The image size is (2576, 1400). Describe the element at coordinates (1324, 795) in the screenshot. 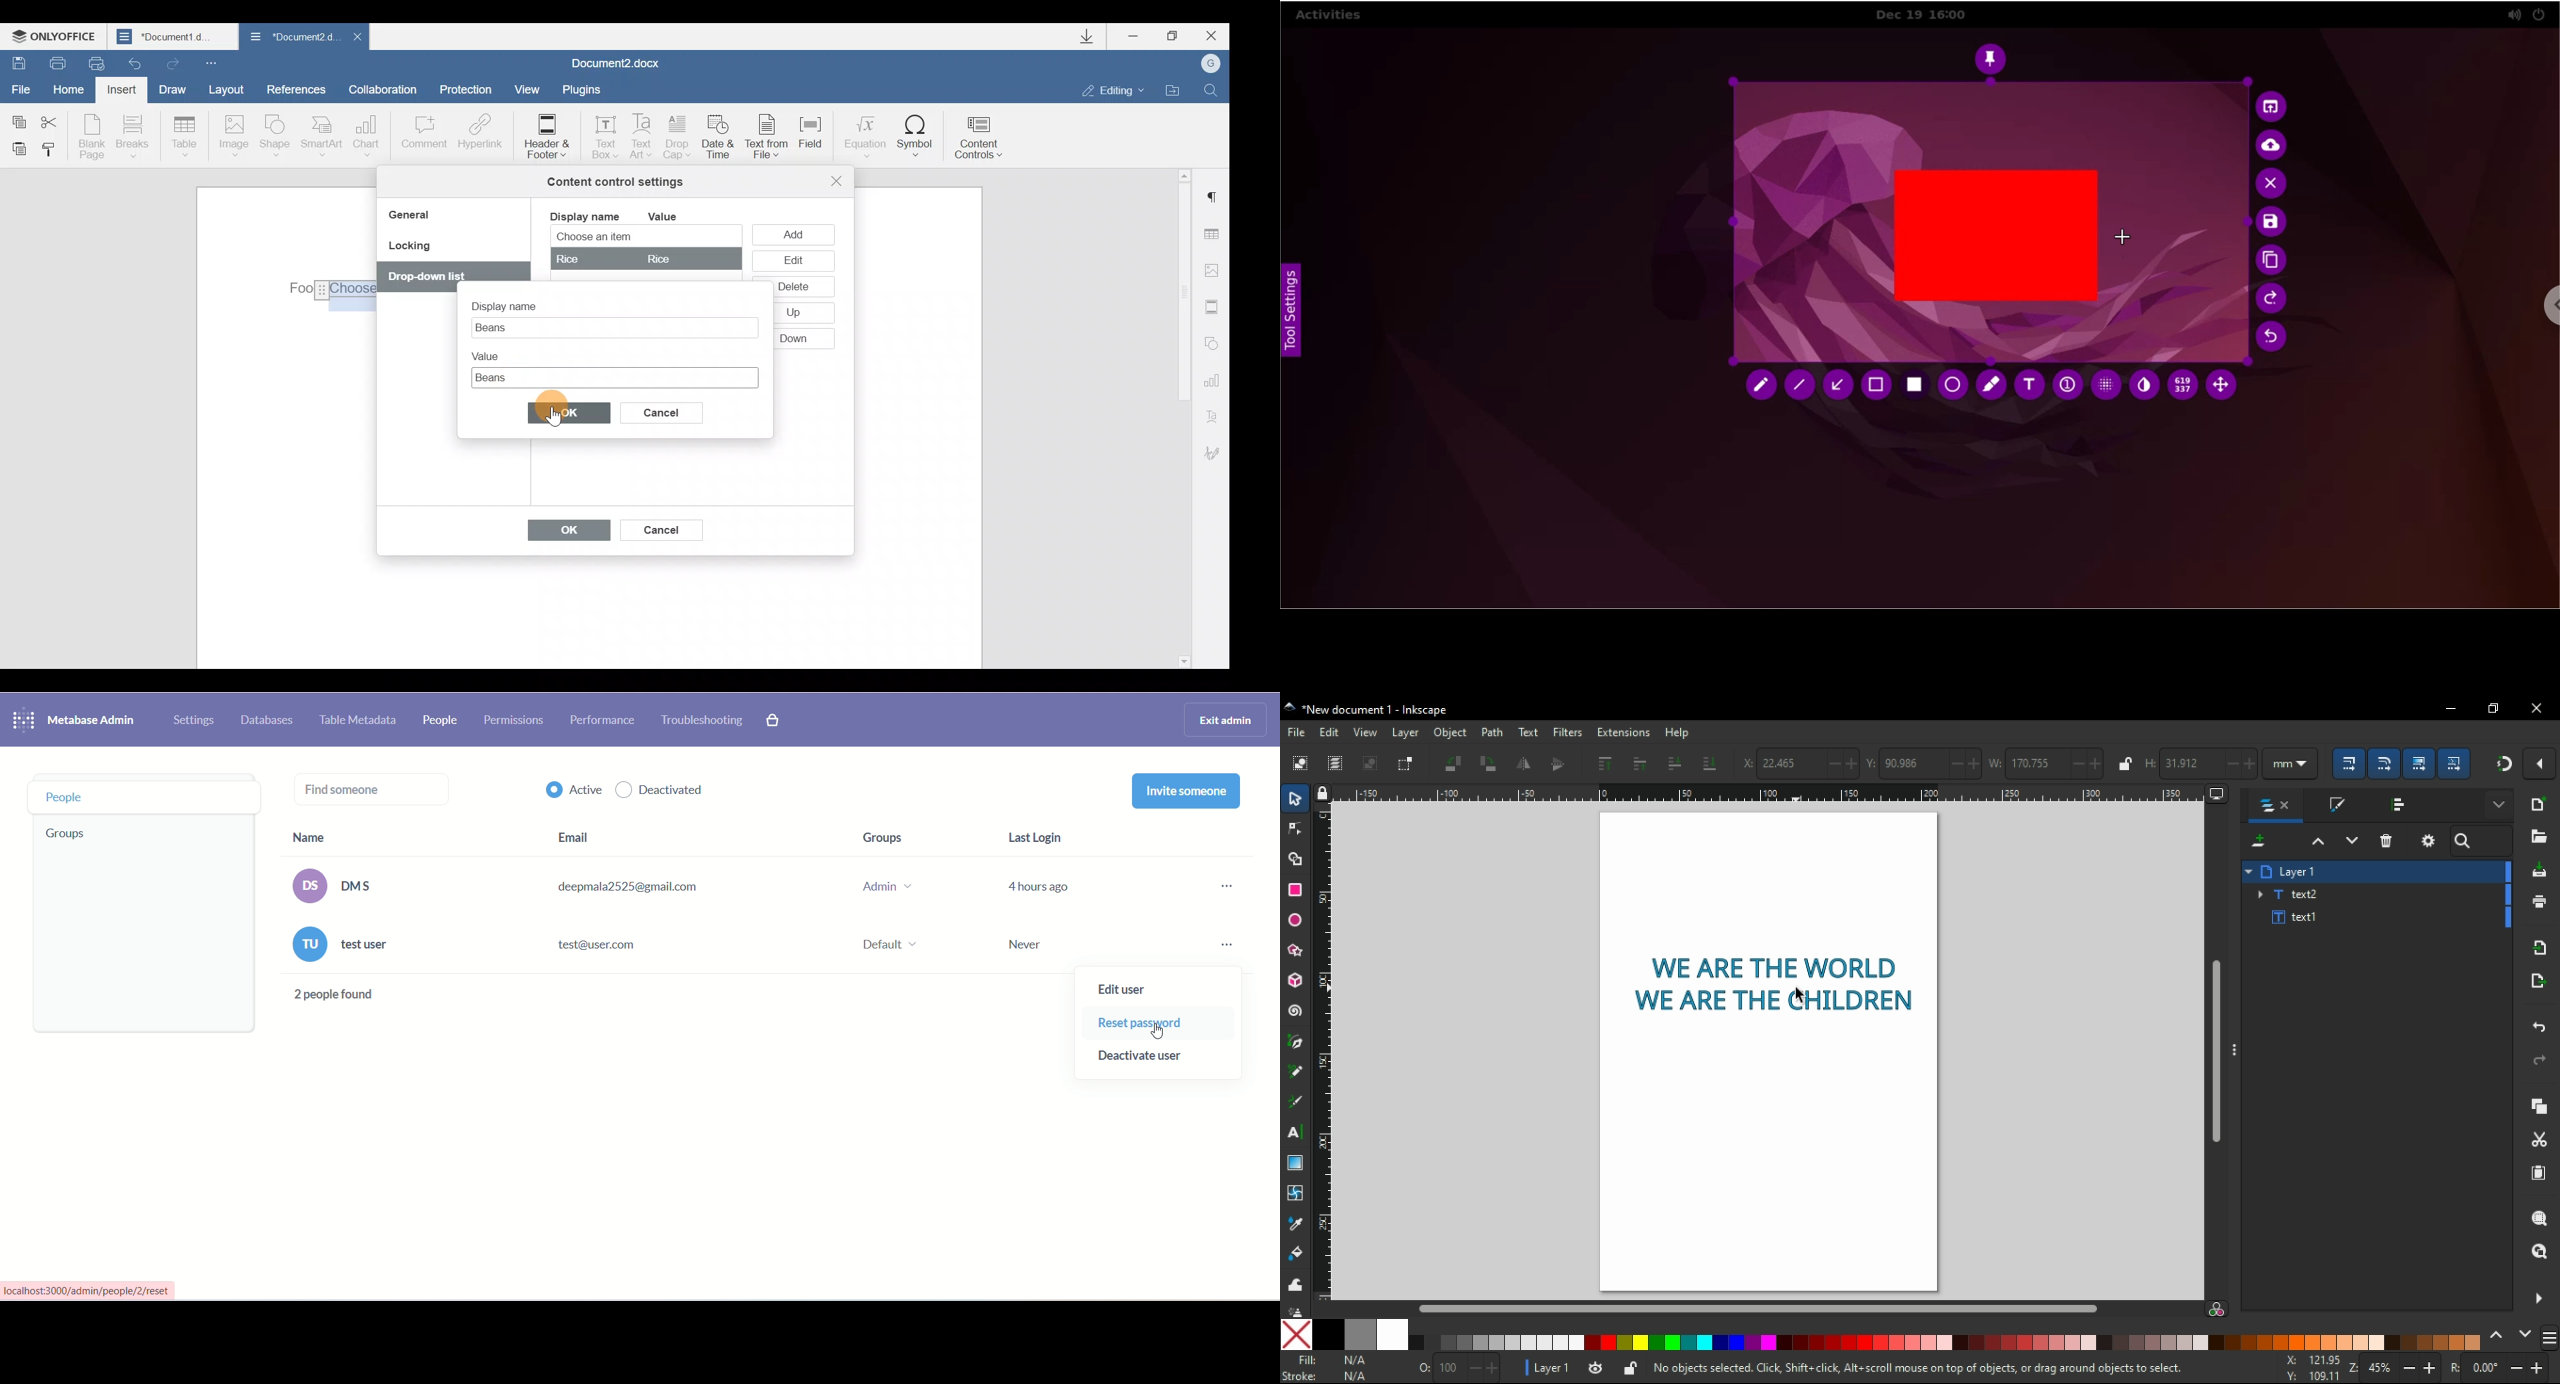

I see `lock` at that location.